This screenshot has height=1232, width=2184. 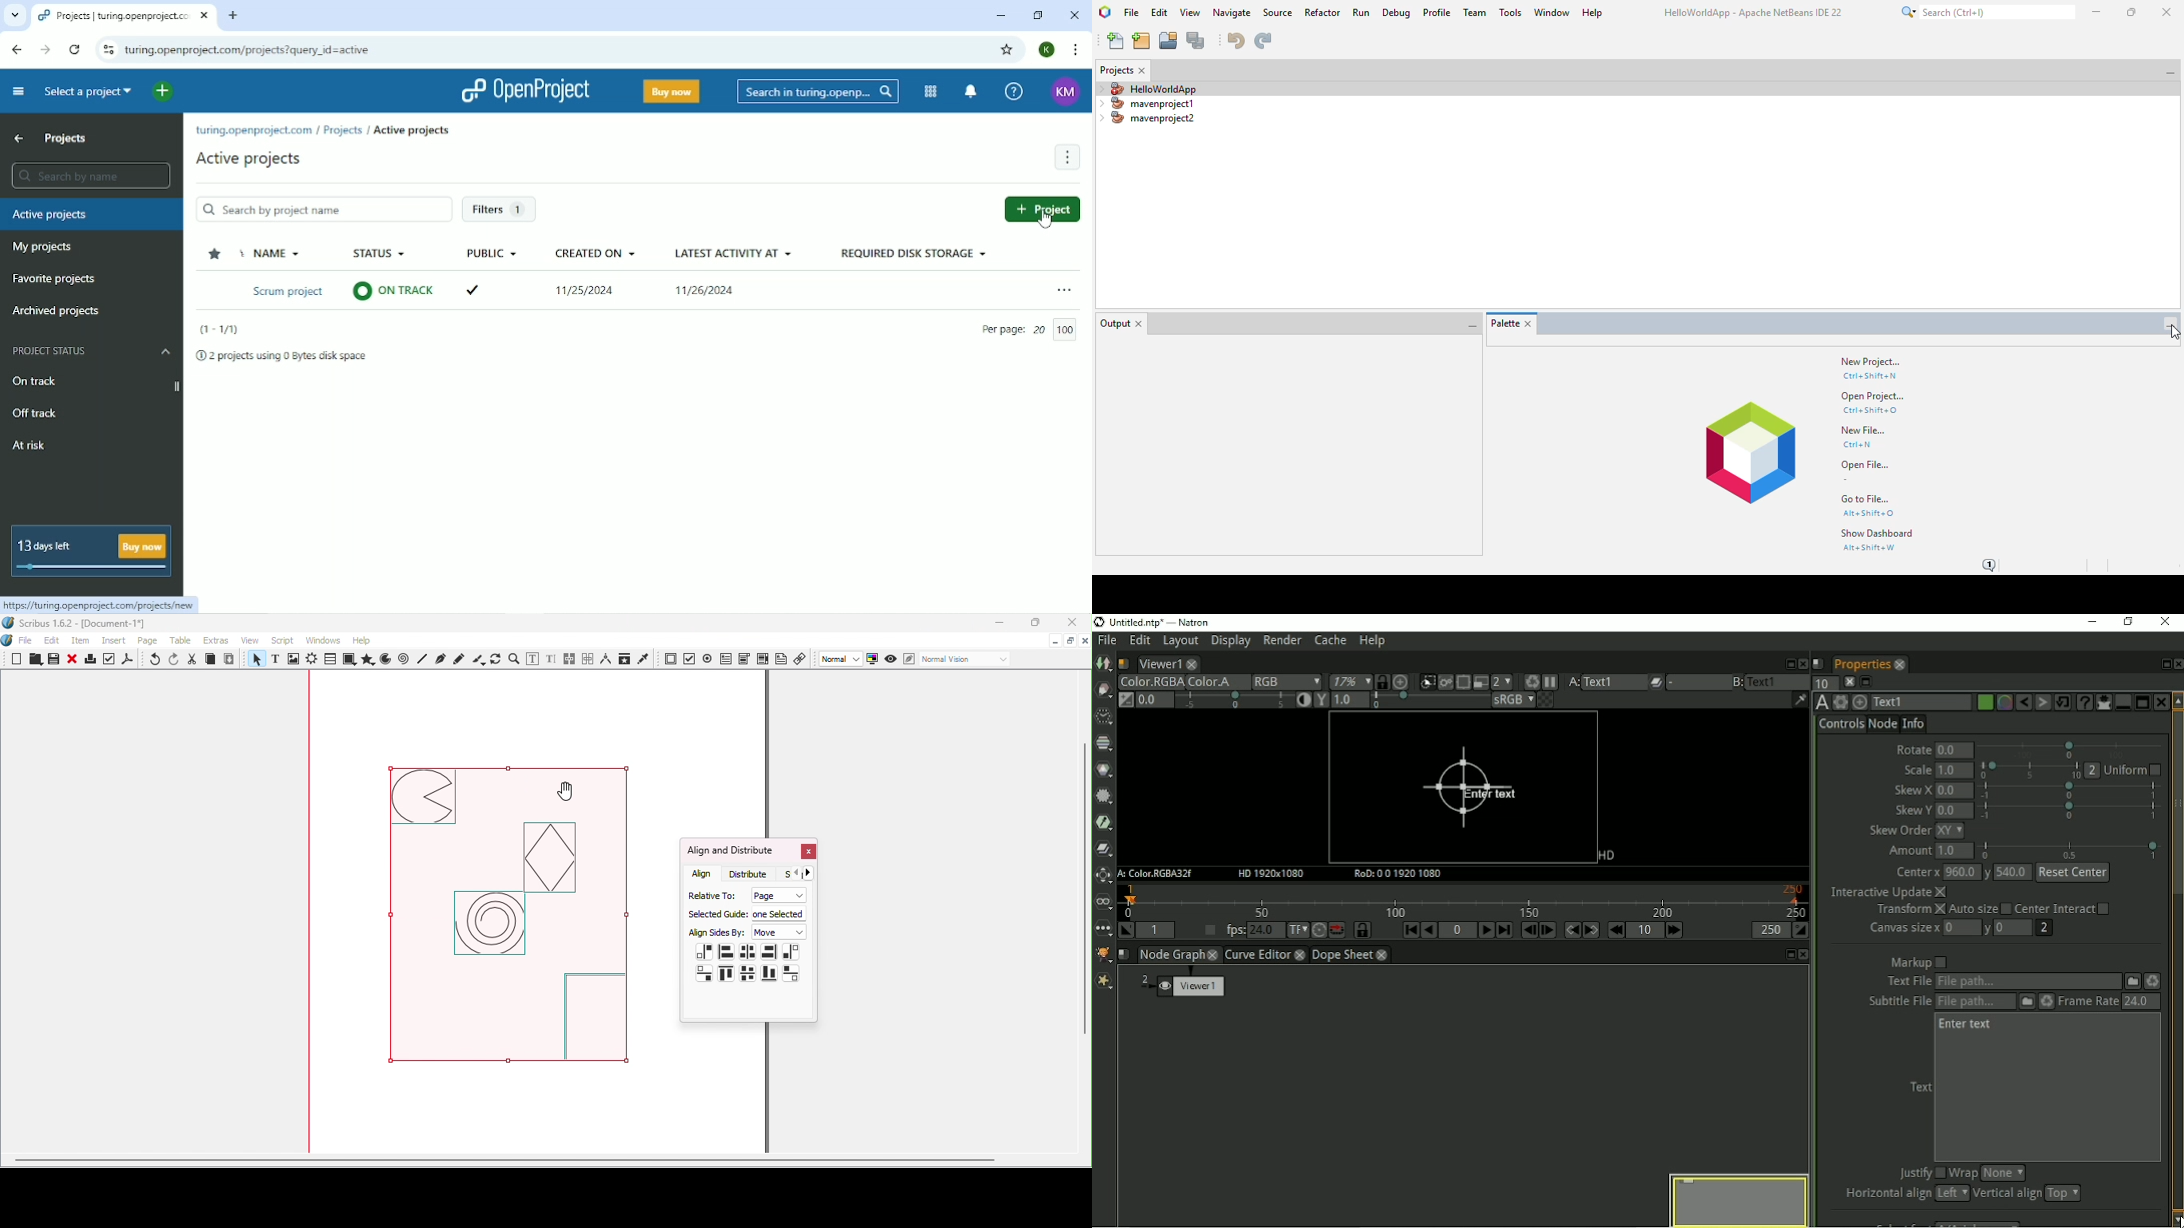 What do you see at coordinates (709, 895) in the screenshot?
I see `Relative to` at bounding box center [709, 895].